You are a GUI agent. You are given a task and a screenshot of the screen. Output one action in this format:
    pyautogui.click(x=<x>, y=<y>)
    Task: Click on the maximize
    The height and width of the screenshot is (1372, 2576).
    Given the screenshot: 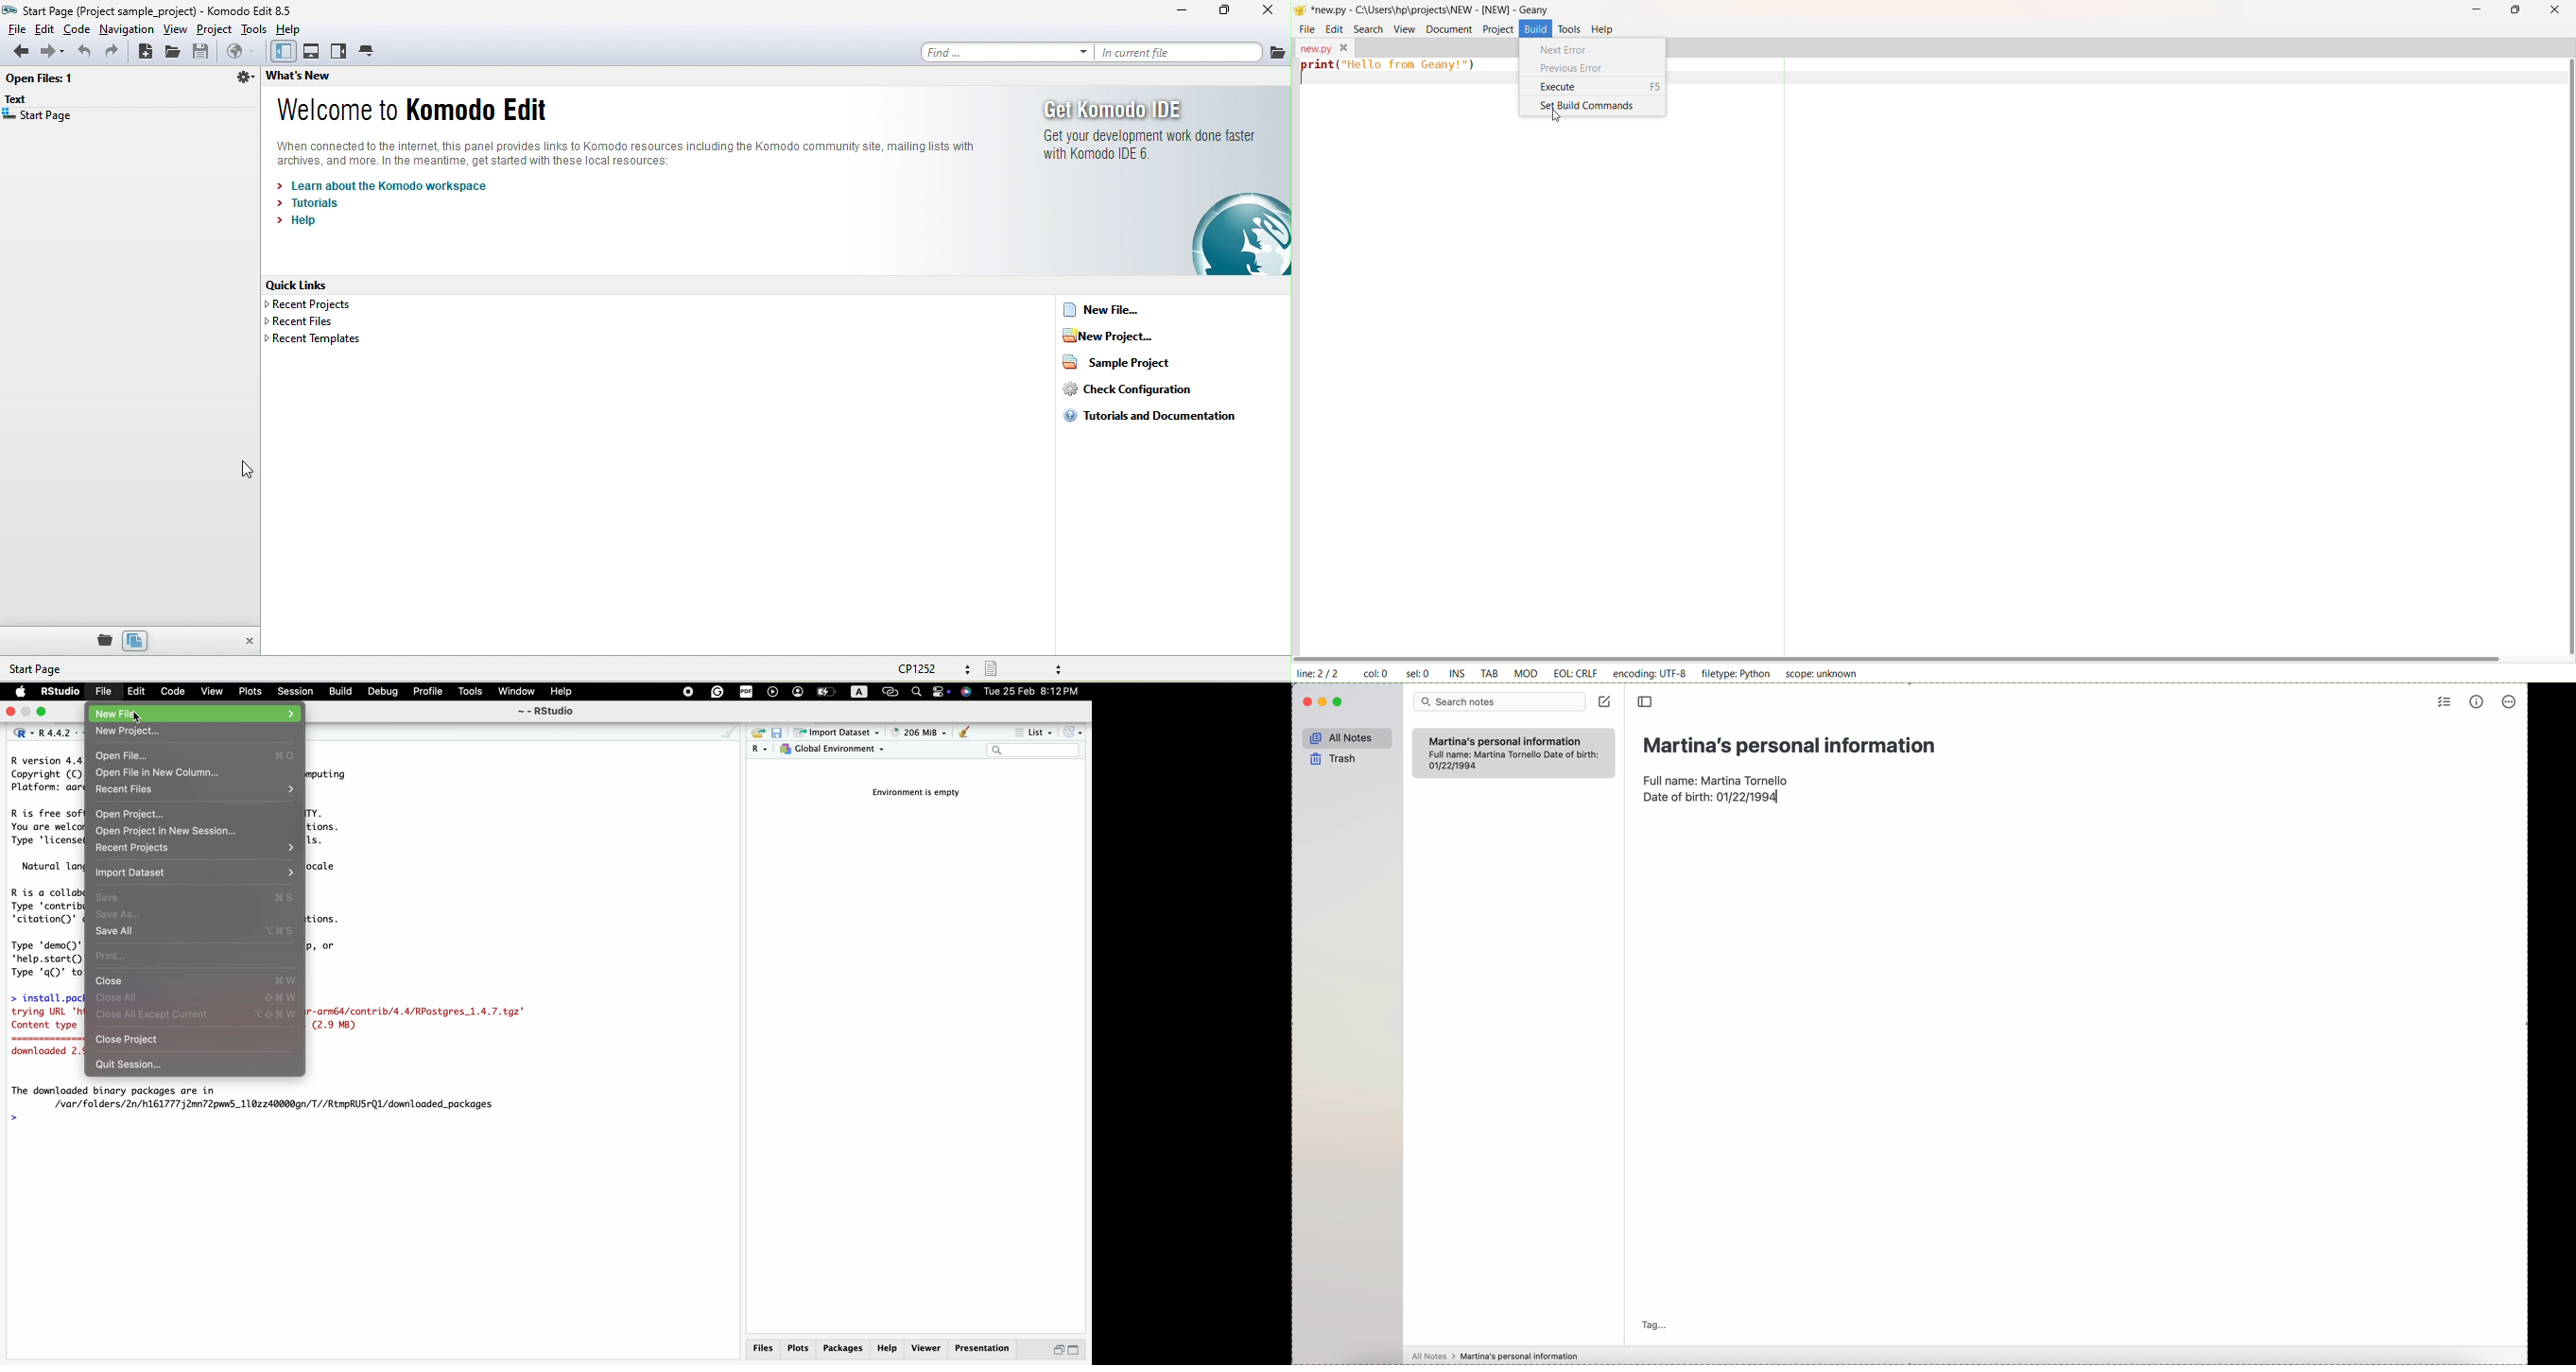 What is the action you would take?
    pyautogui.click(x=2514, y=12)
    